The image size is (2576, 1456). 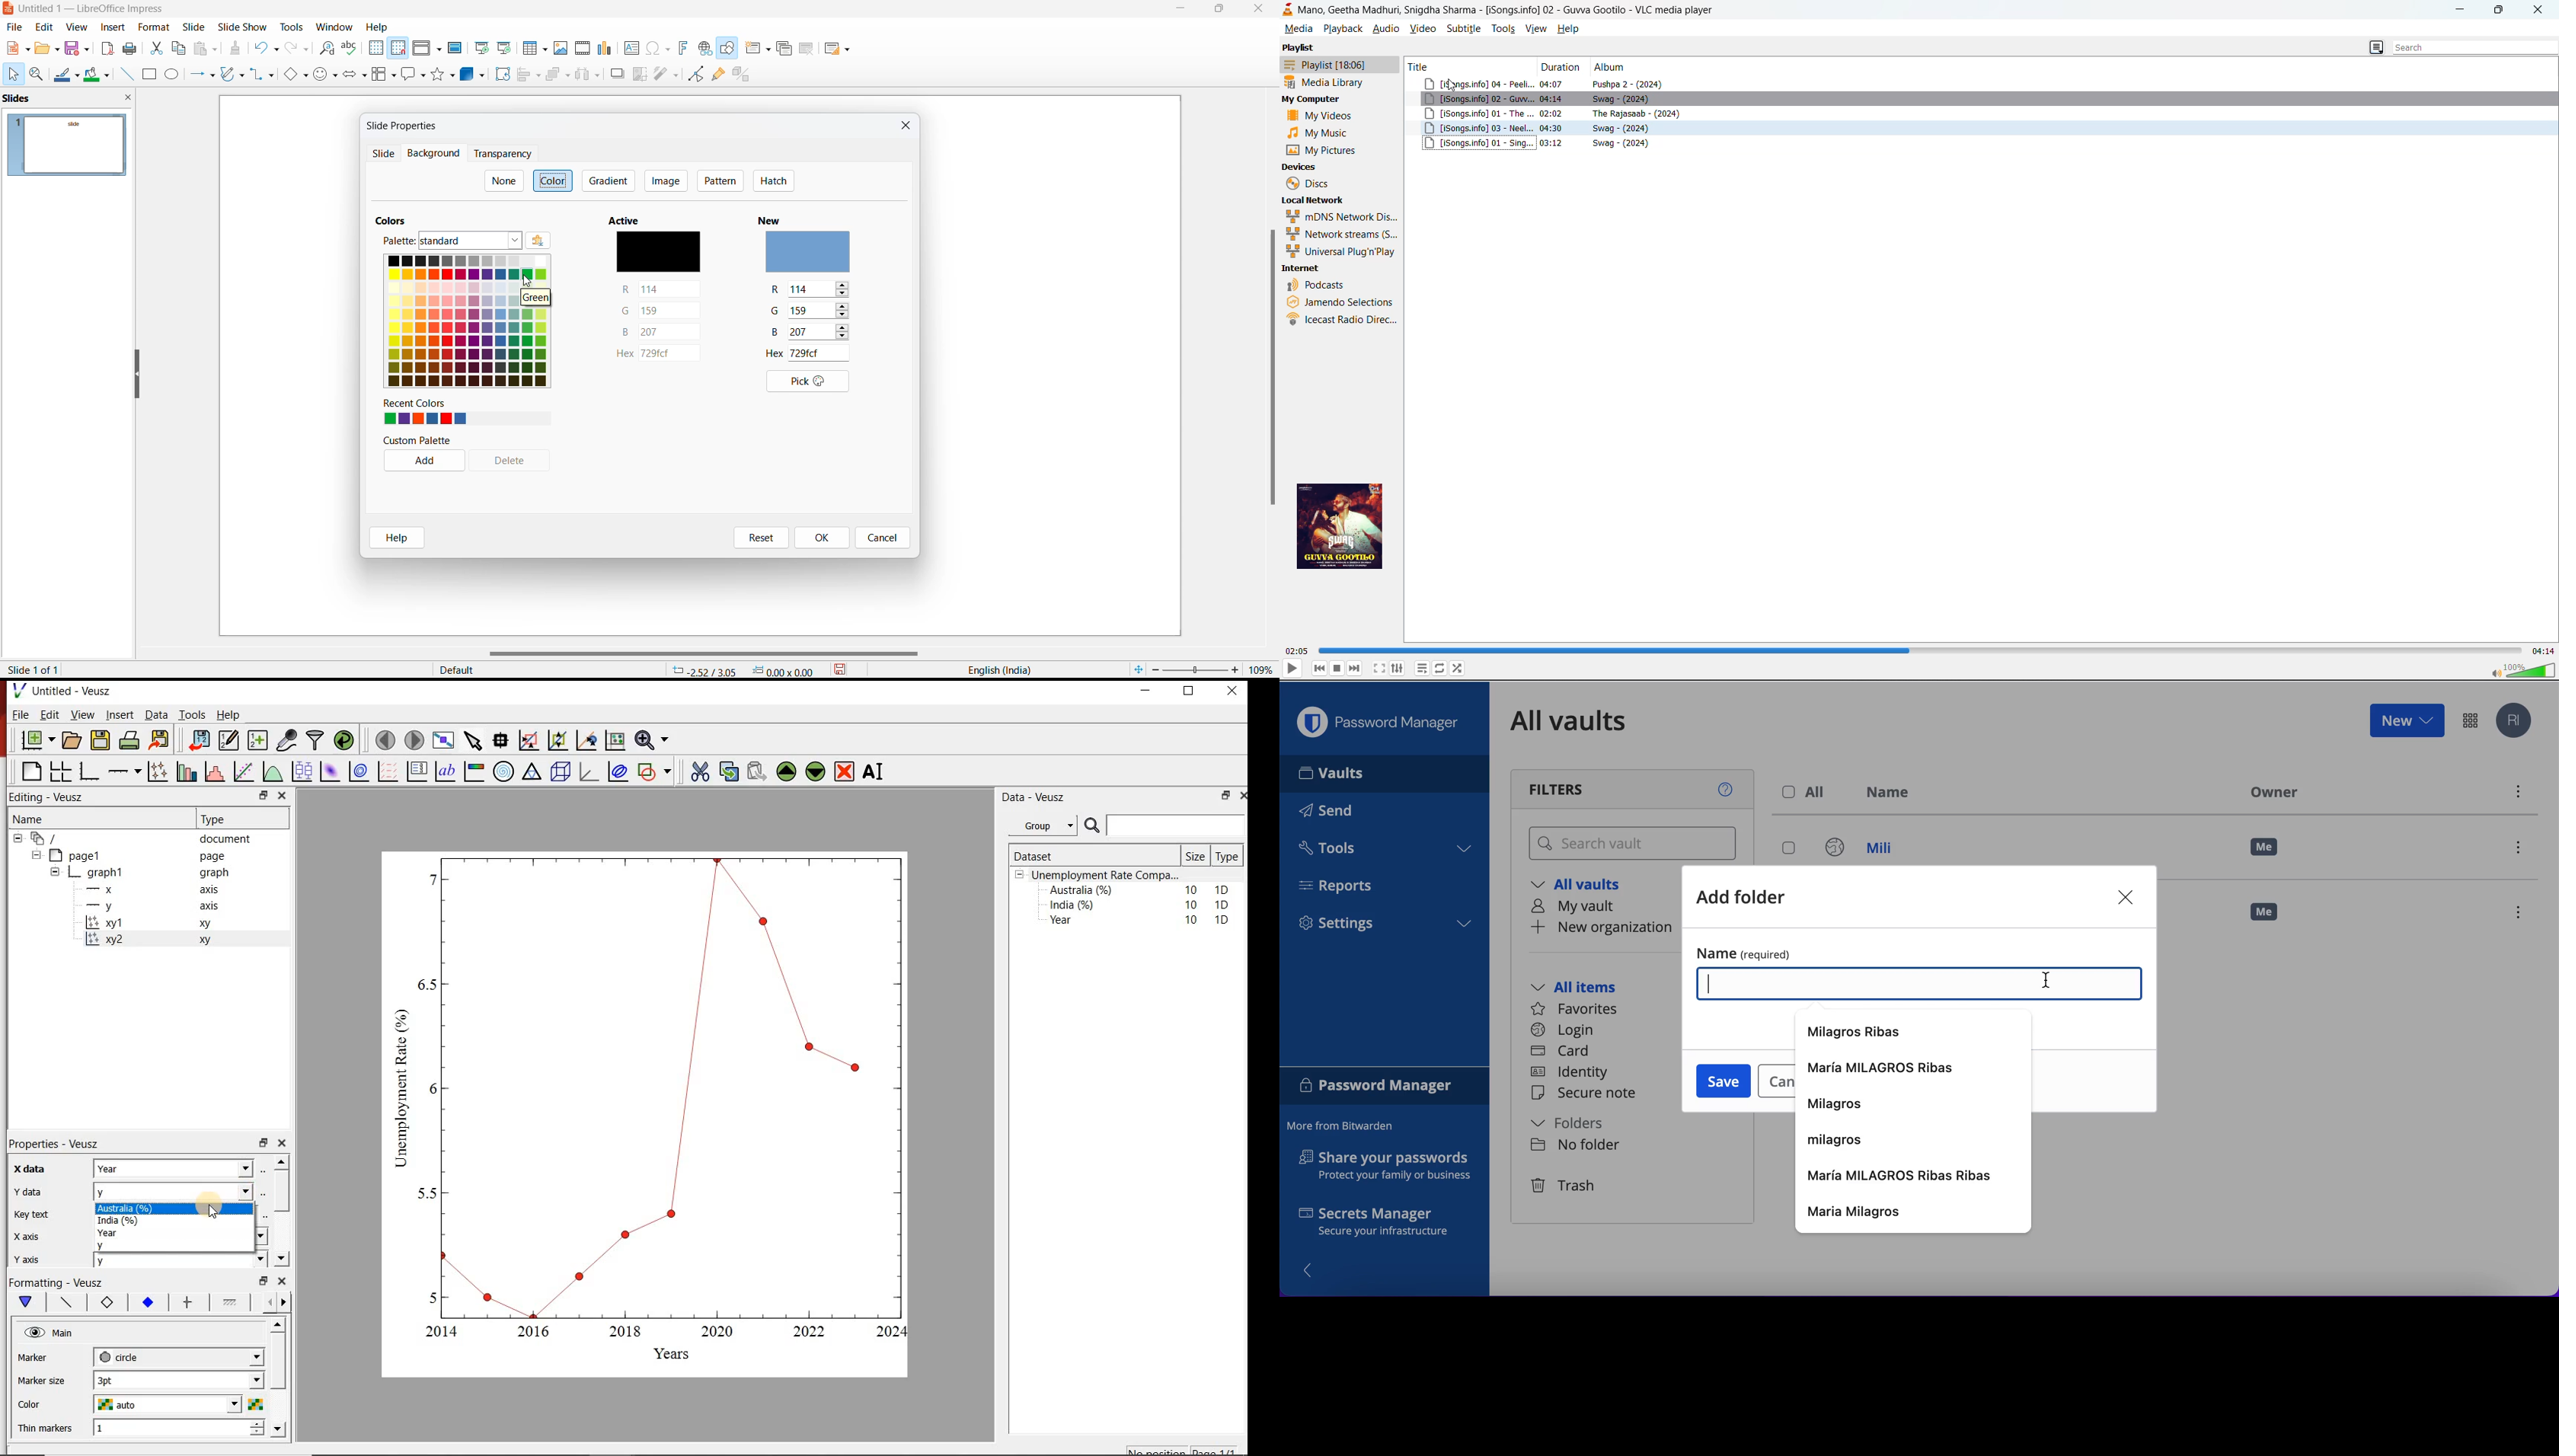 What do you see at coordinates (616, 739) in the screenshot?
I see `click to resset graph axes` at bounding box center [616, 739].